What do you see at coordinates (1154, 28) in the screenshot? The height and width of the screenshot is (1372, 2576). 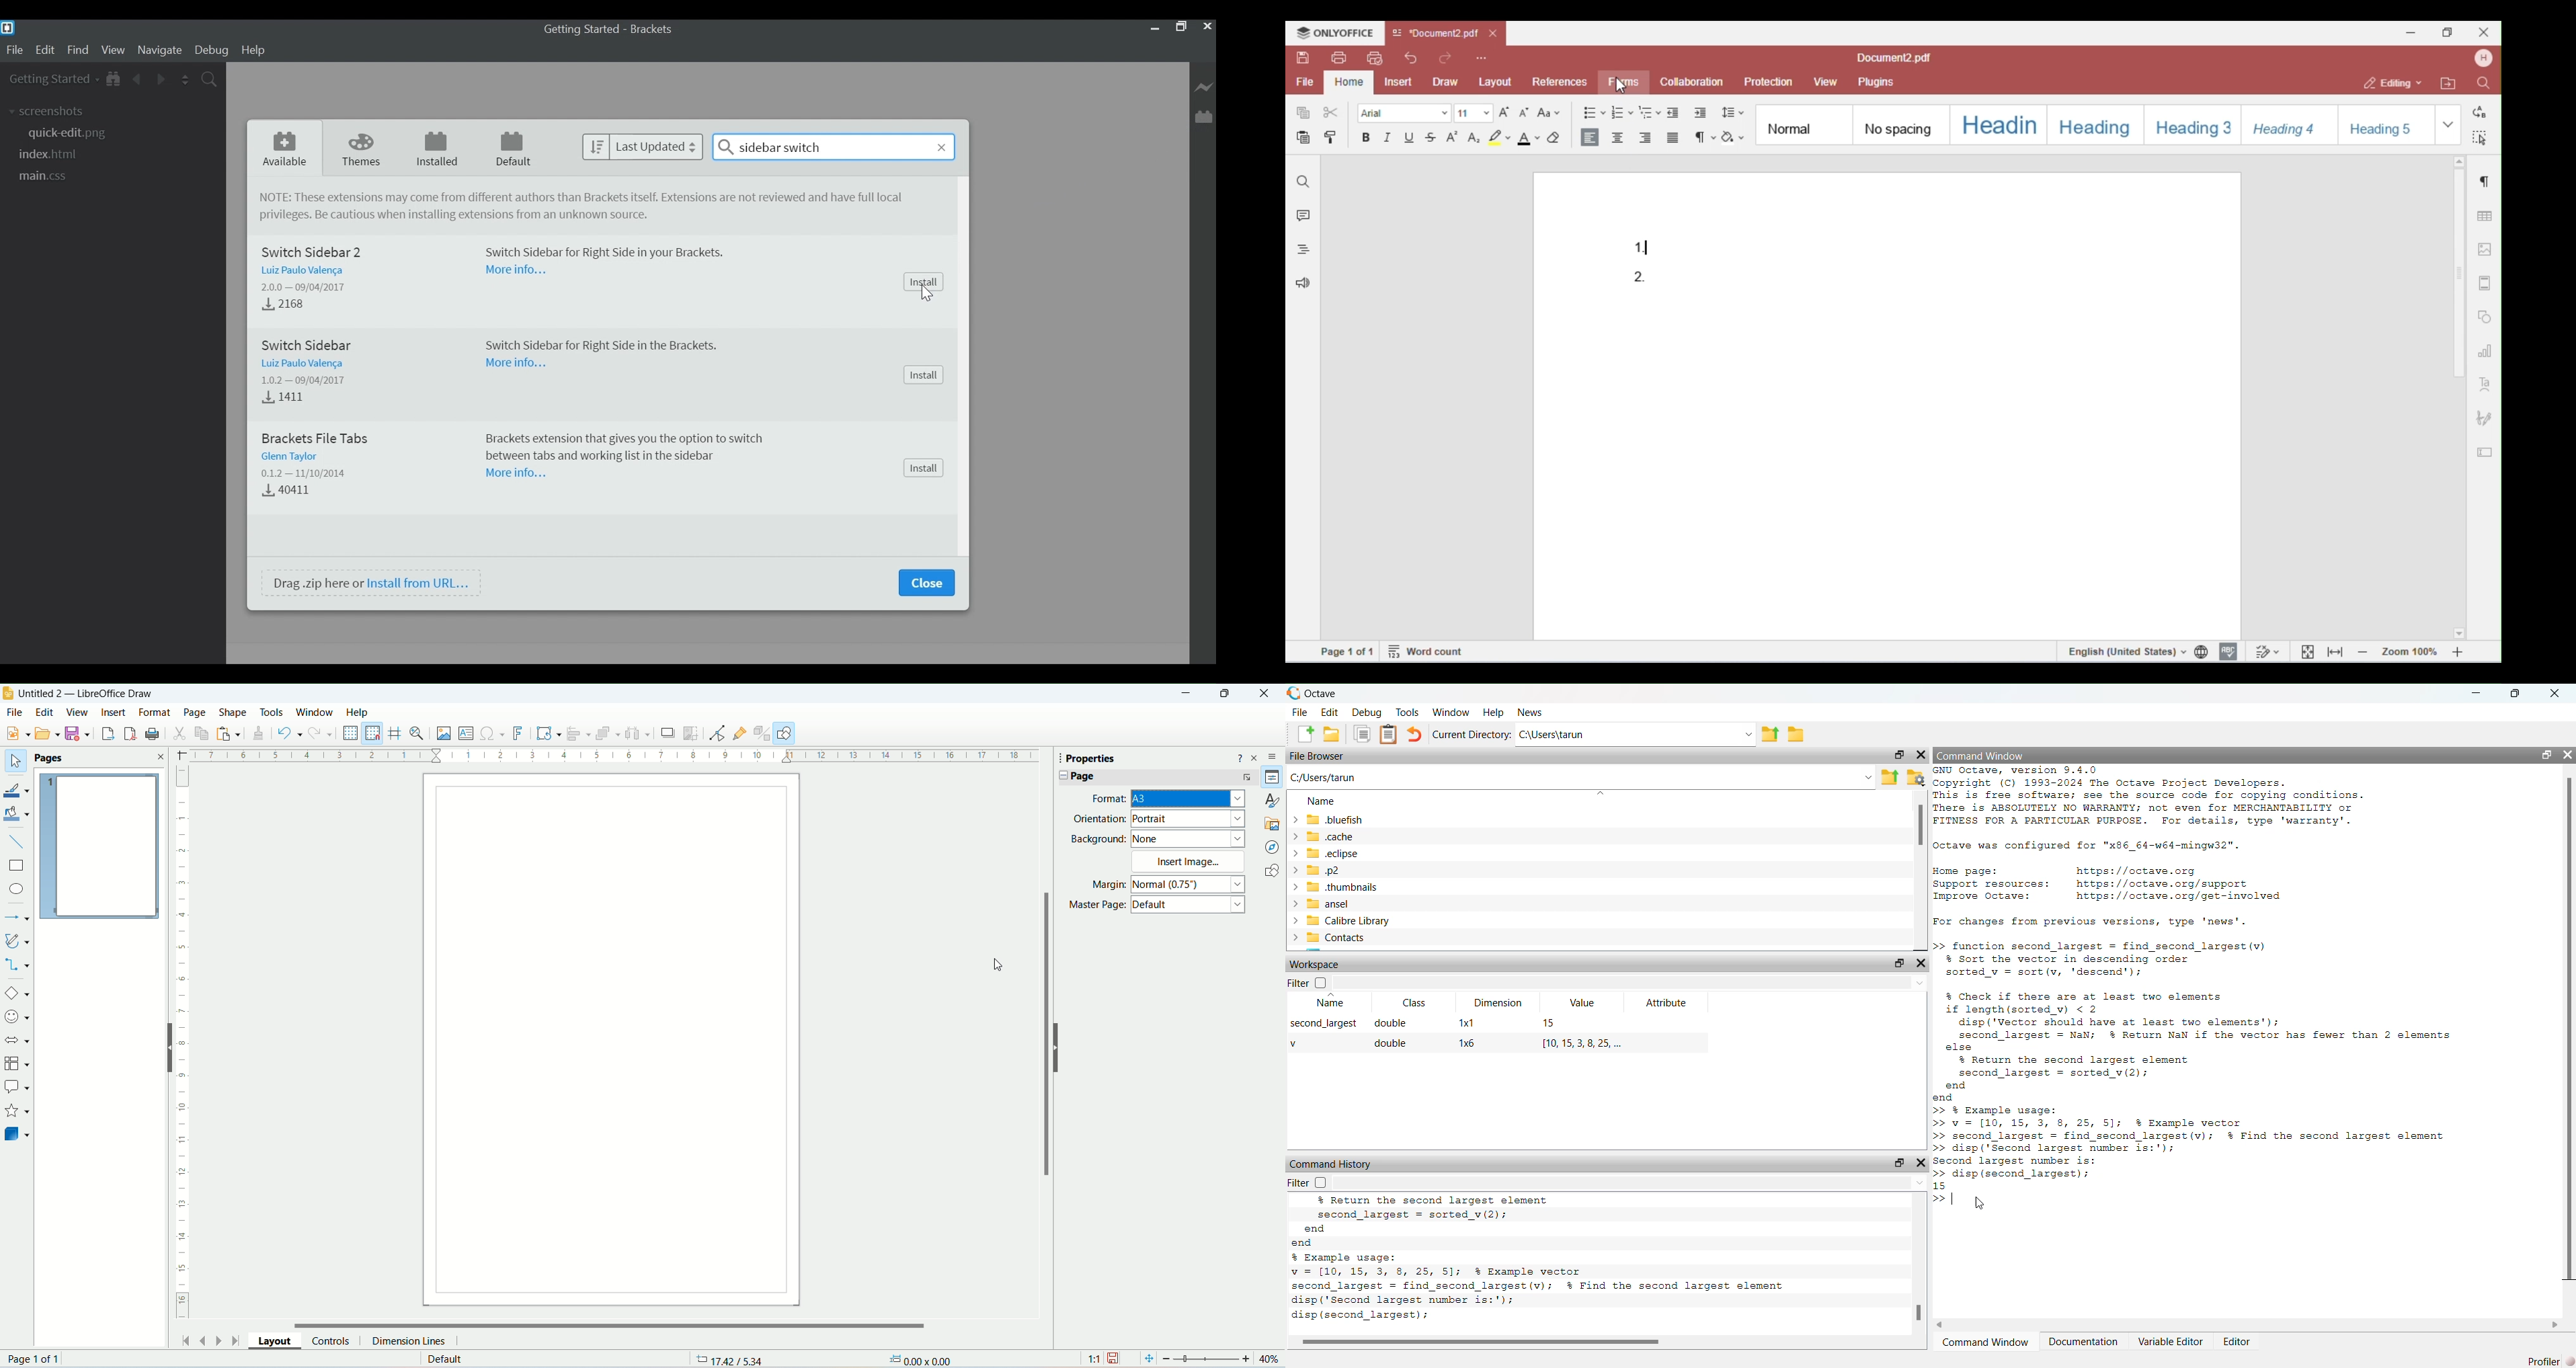 I see `minimize` at bounding box center [1154, 28].